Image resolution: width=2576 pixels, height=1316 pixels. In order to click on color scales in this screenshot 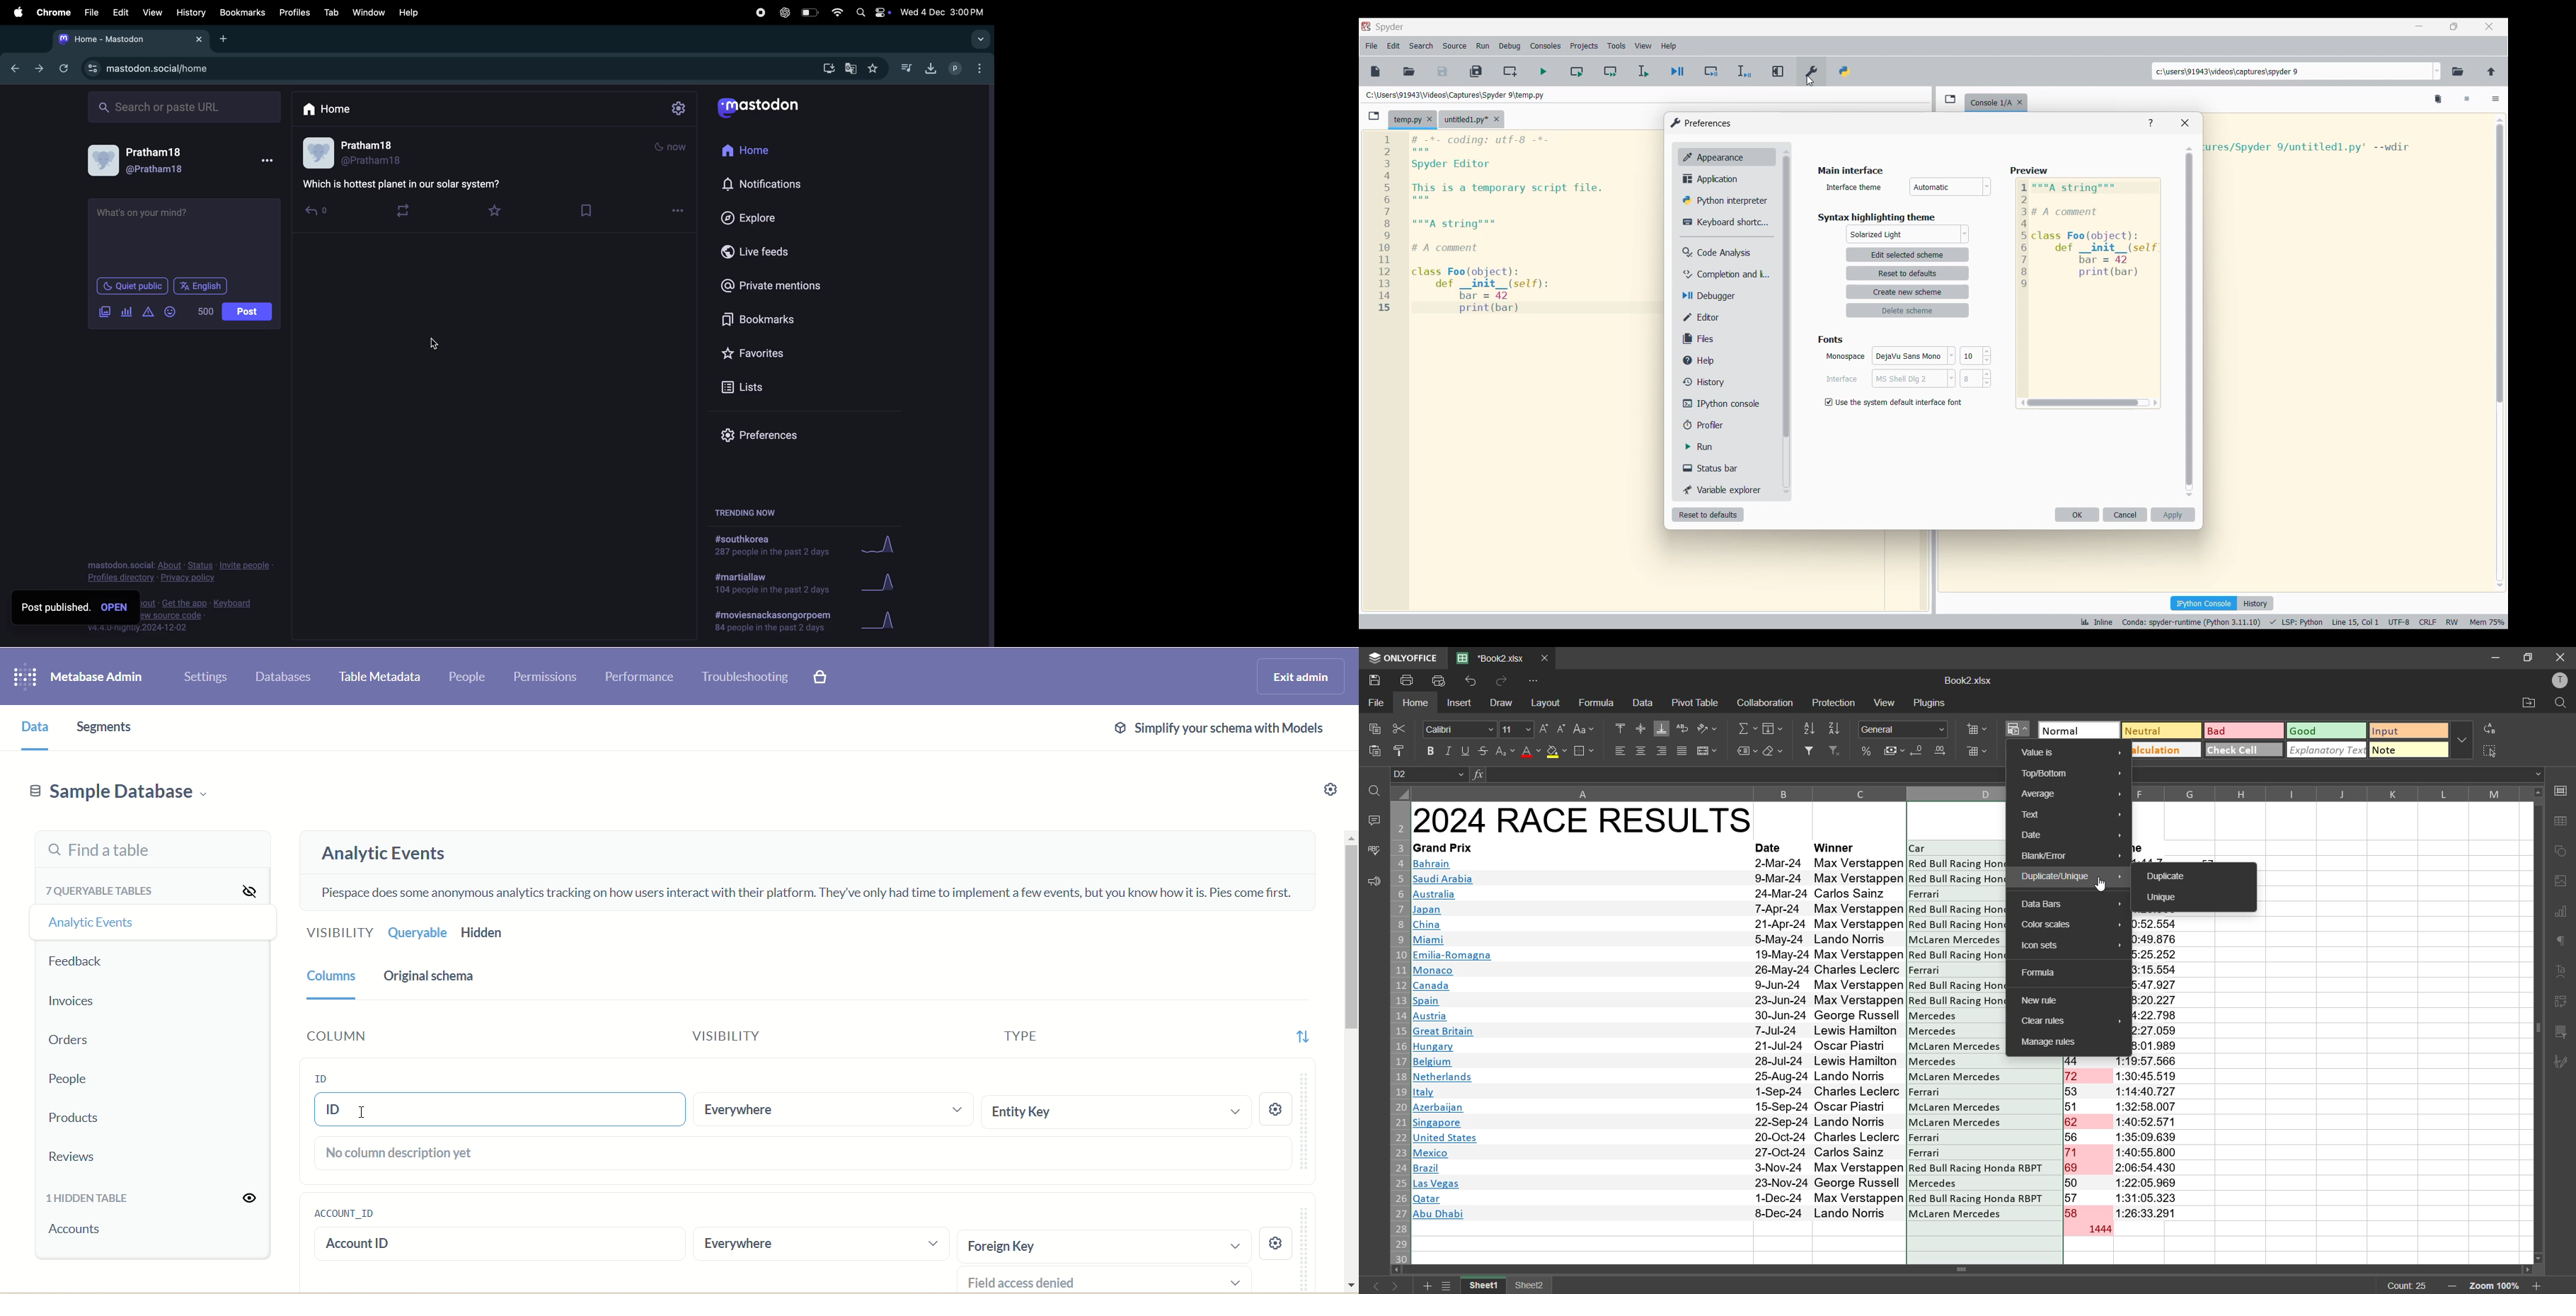, I will do `click(2068, 925)`.